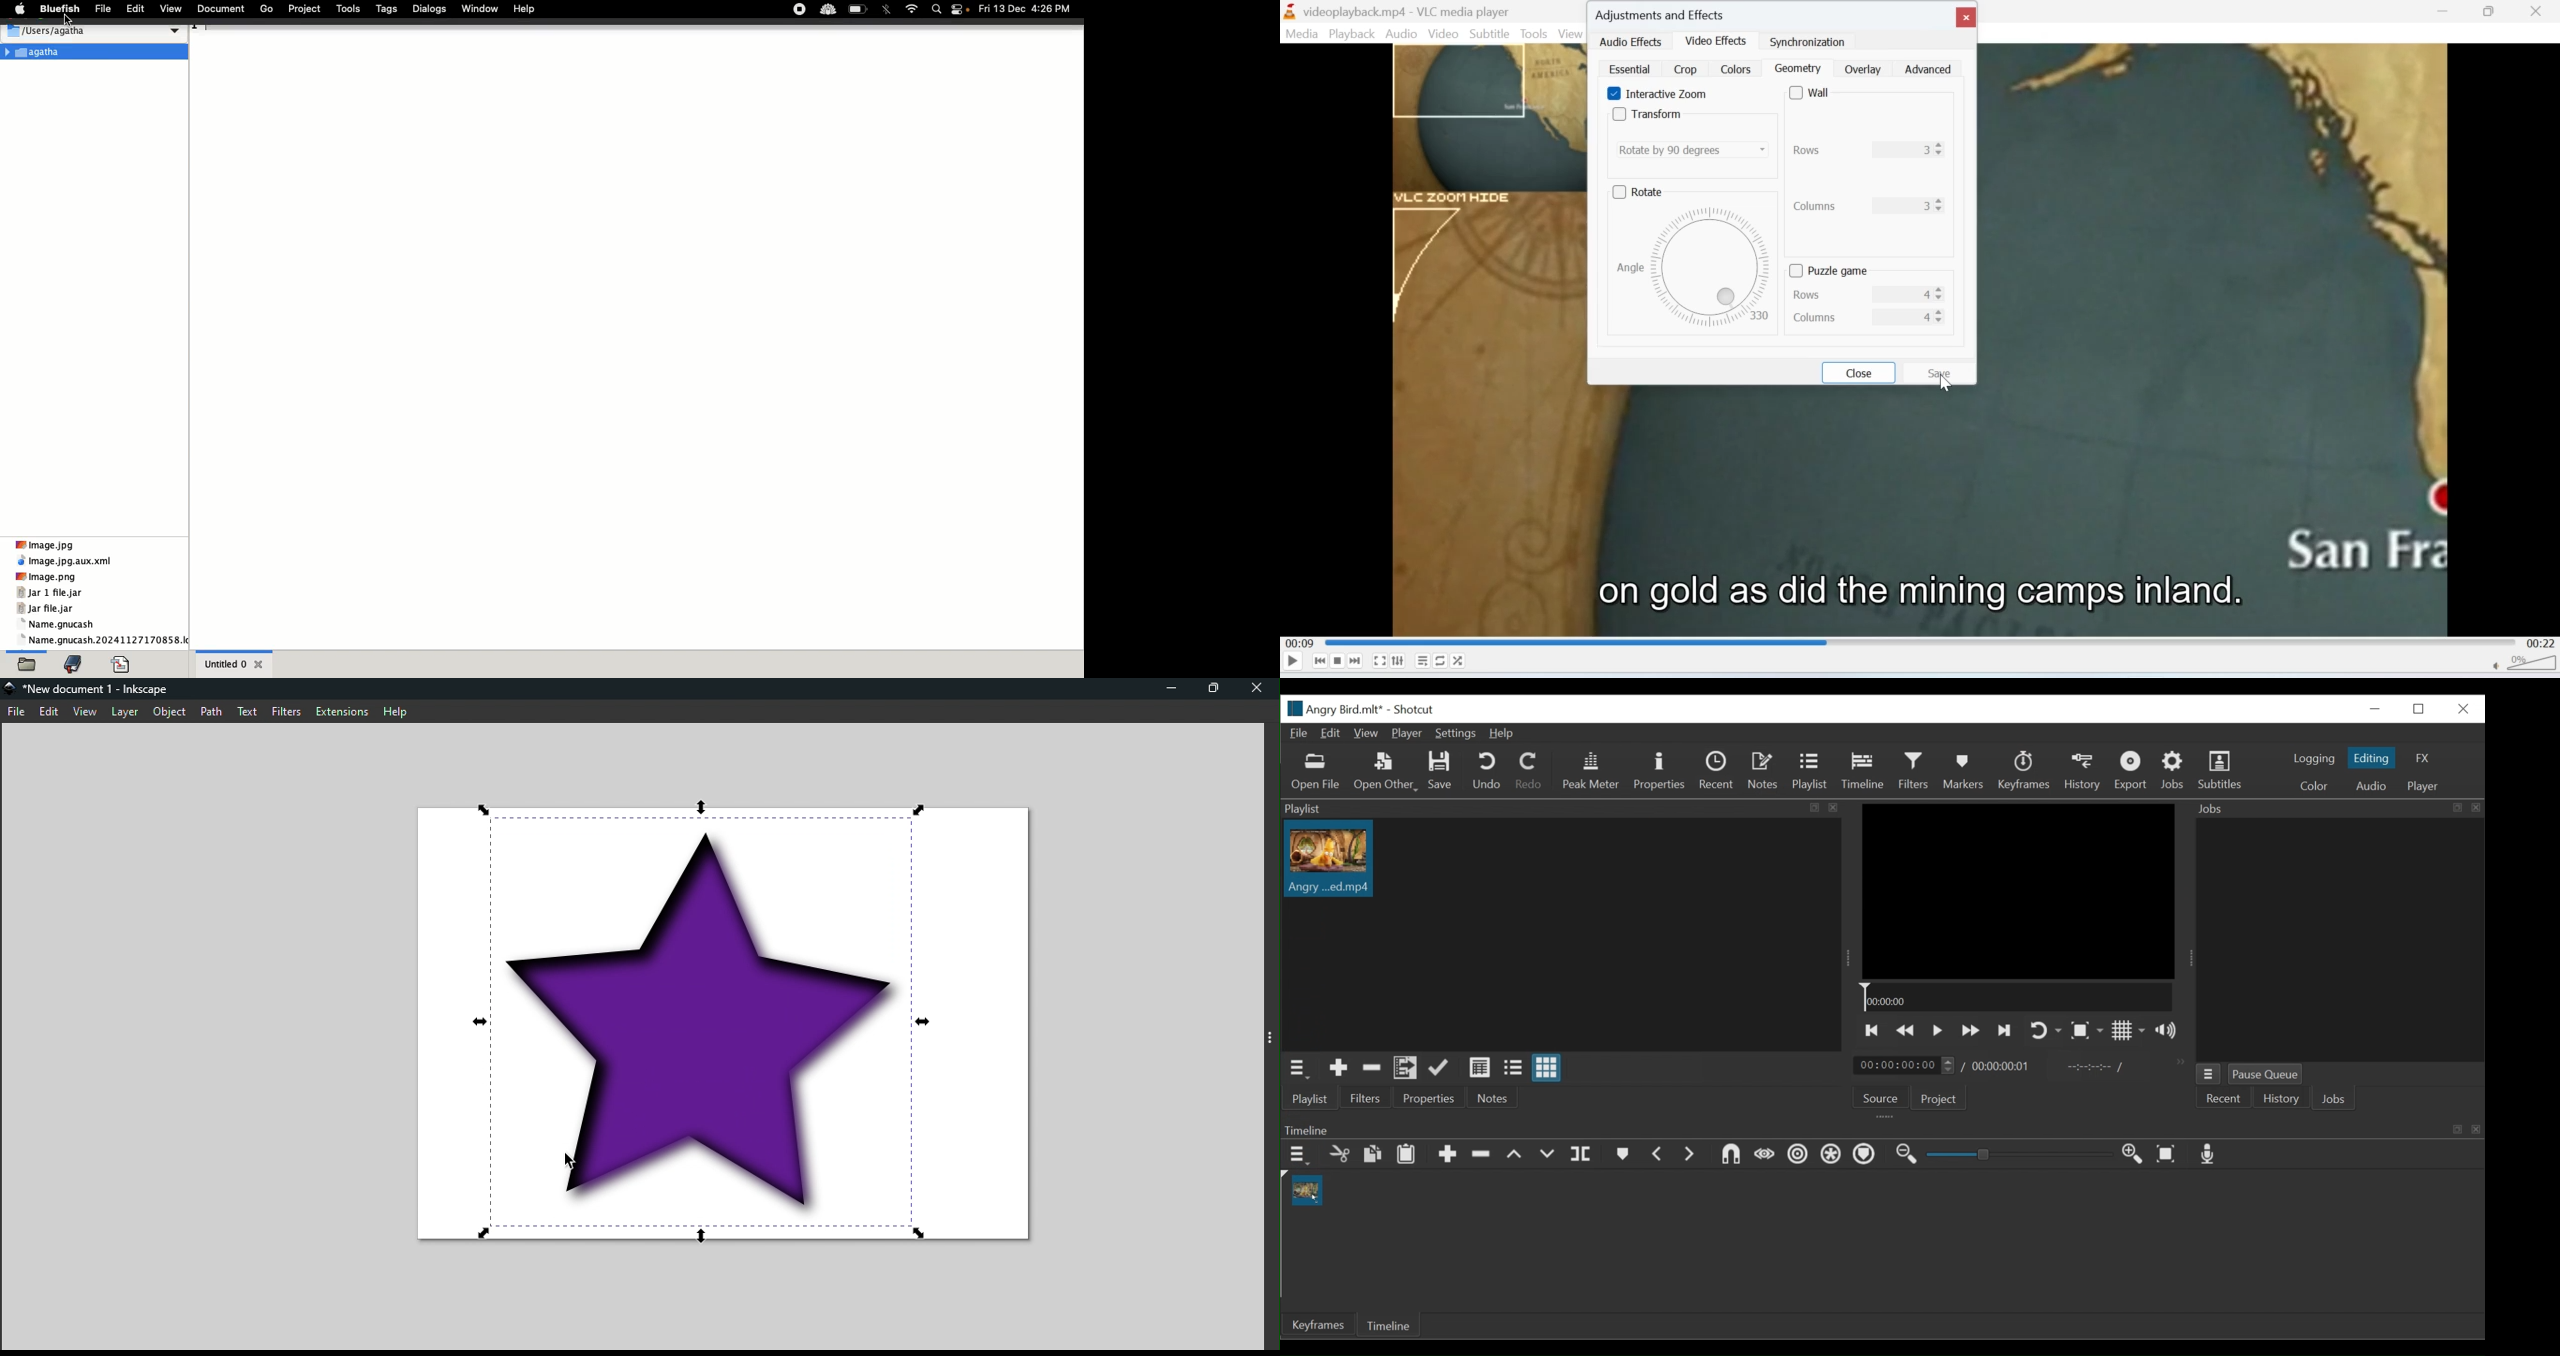 The image size is (2576, 1372). I want to click on overlay, so click(1860, 69).